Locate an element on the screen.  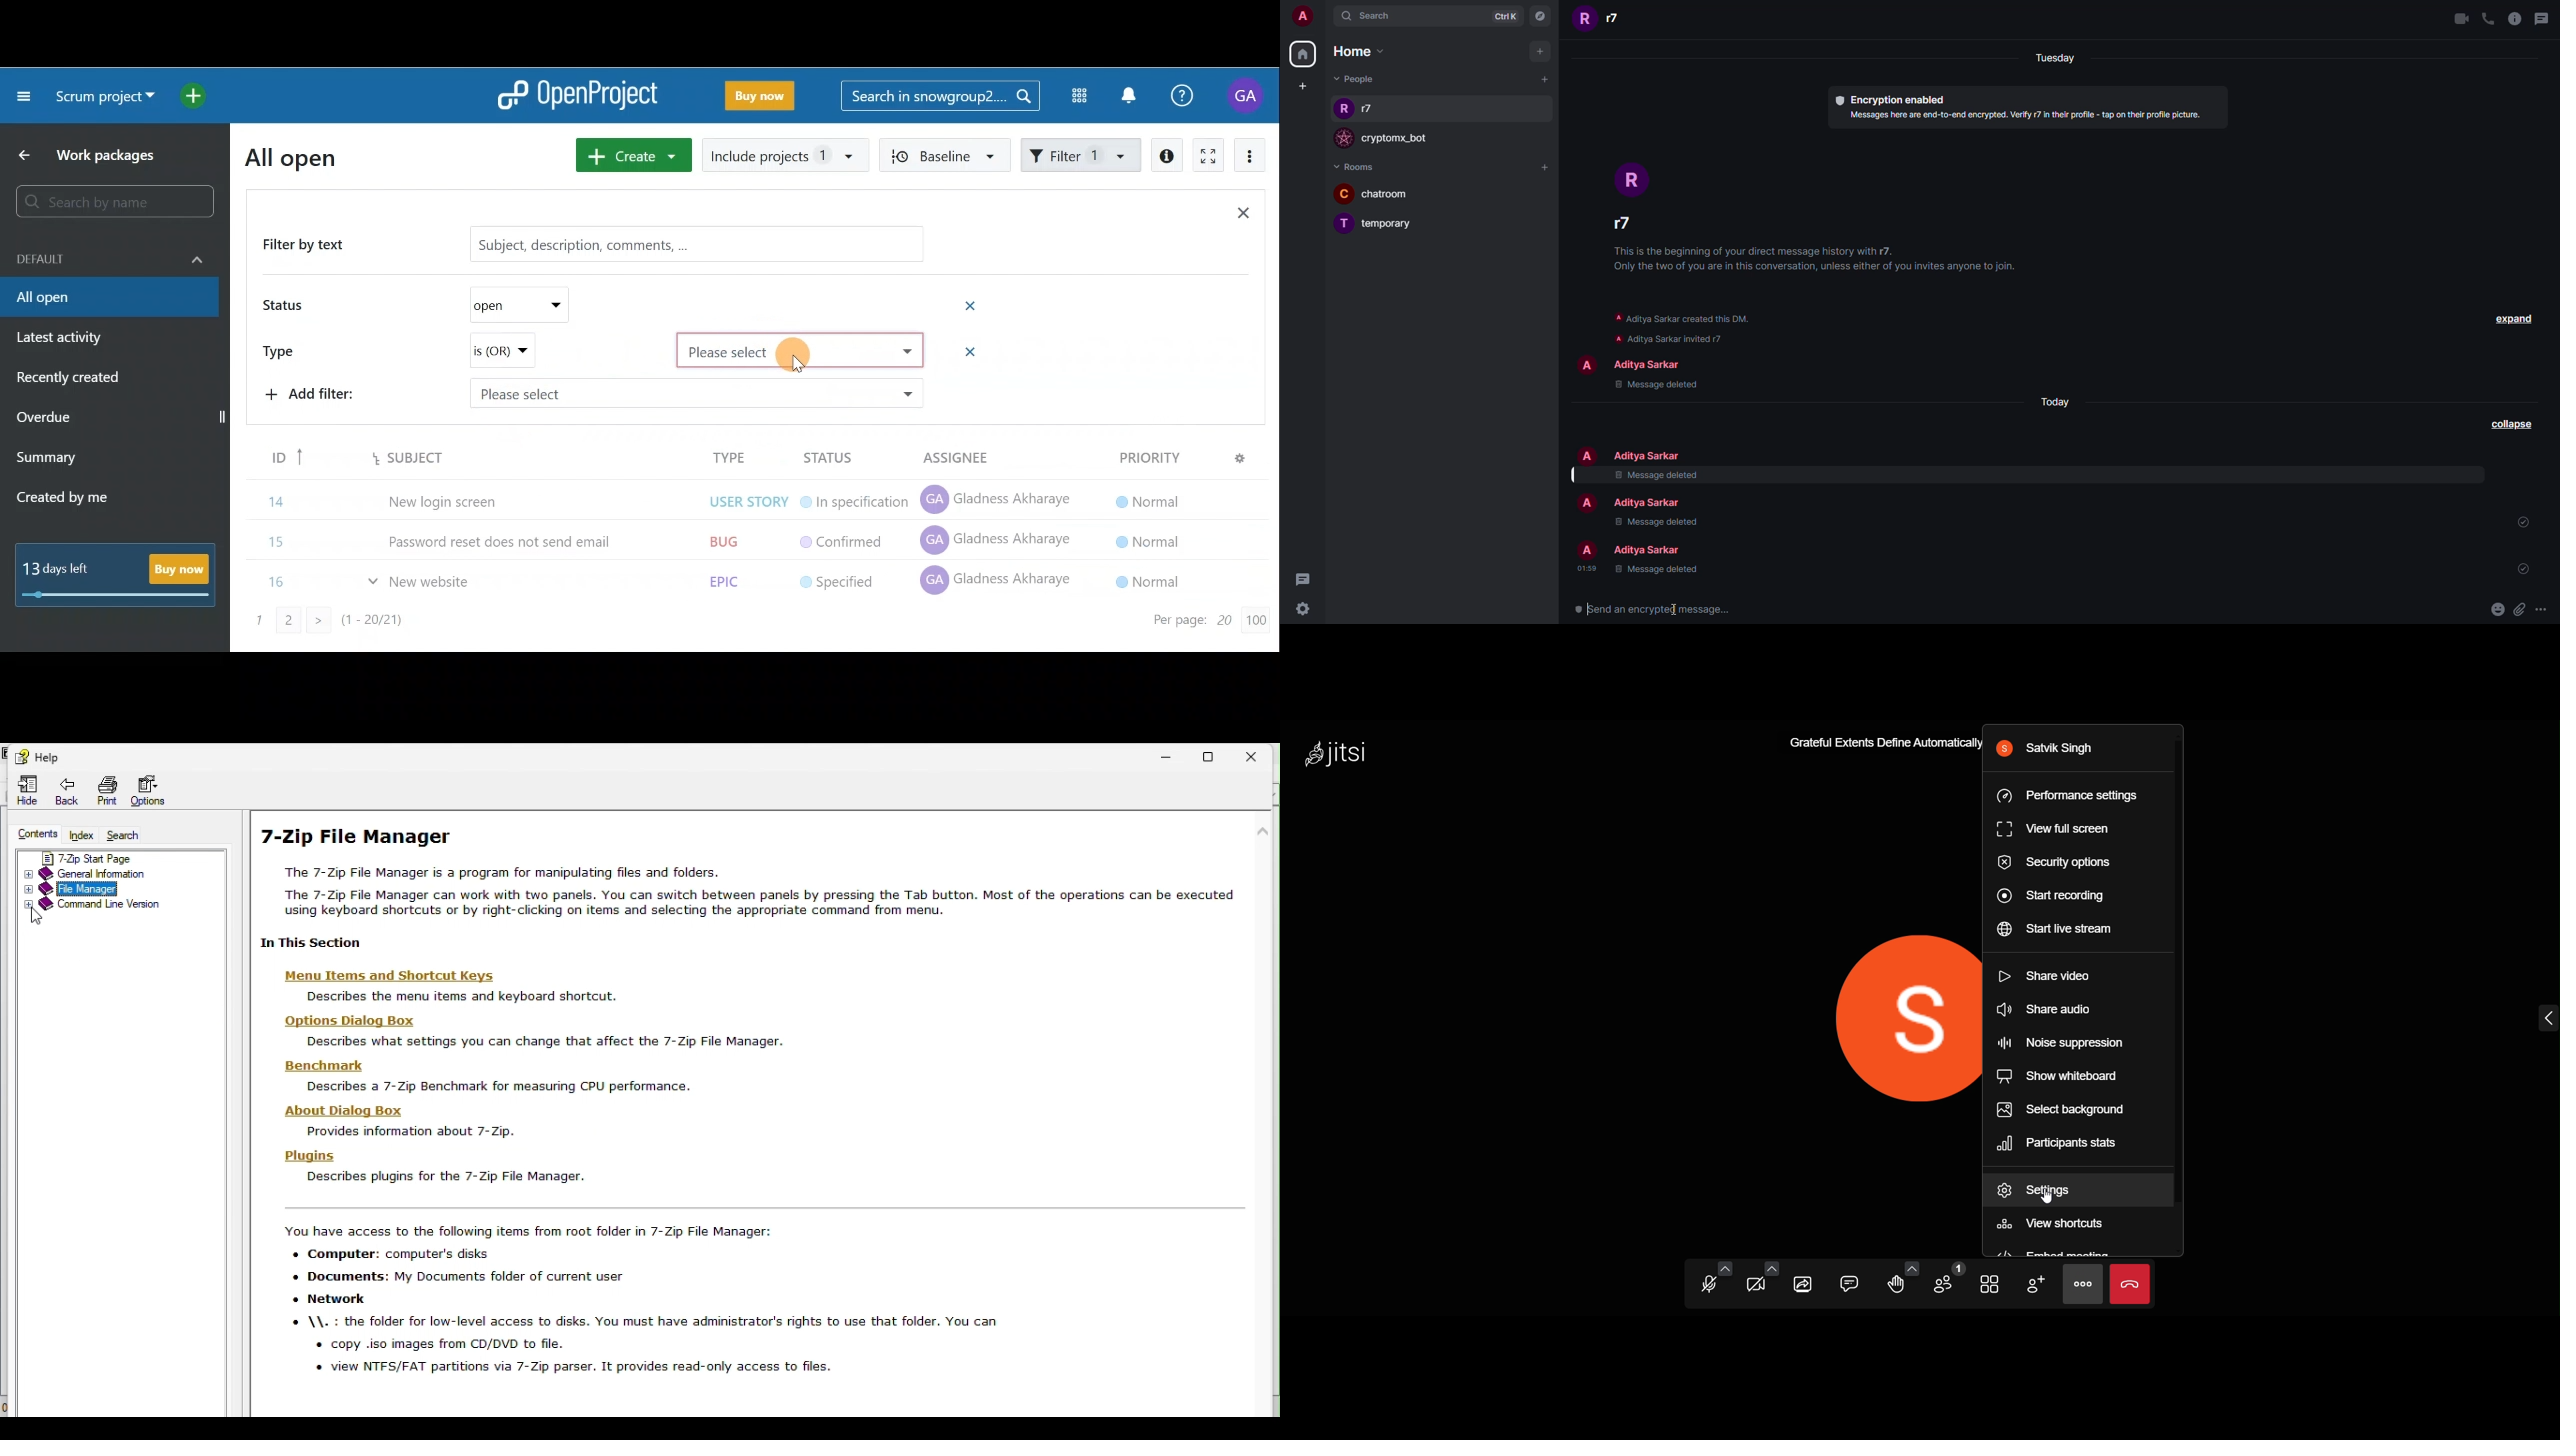
info is located at coordinates (1821, 261).